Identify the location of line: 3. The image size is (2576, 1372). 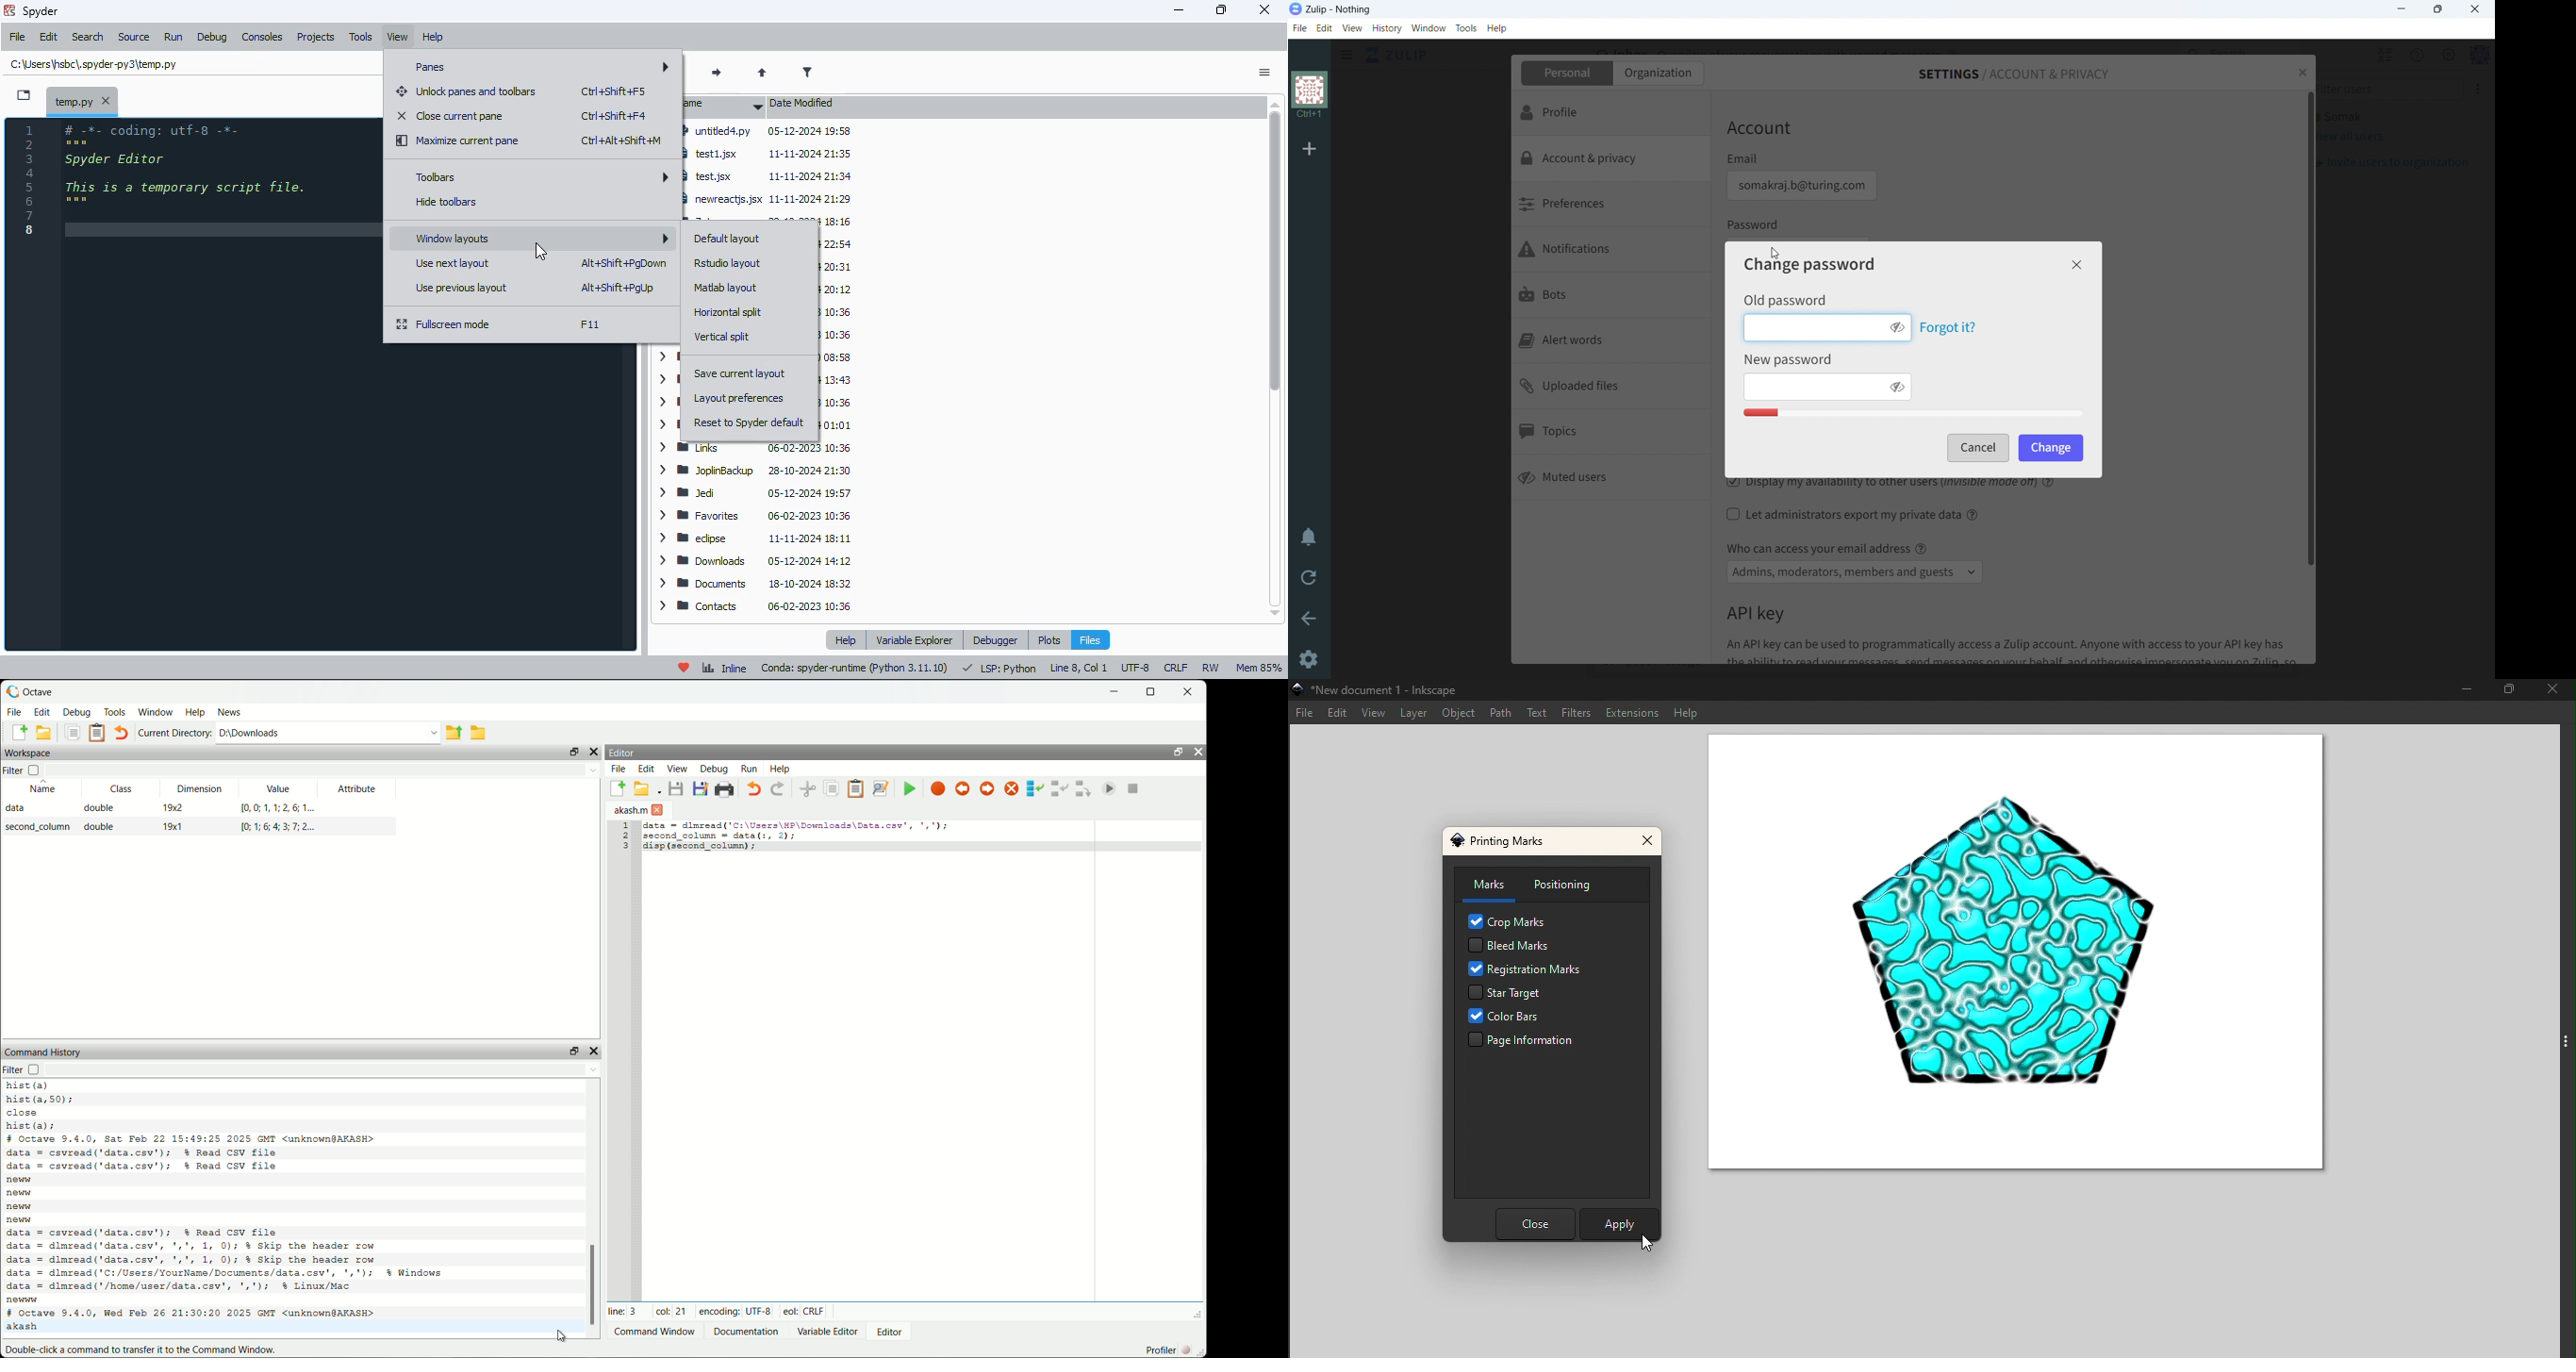
(620, 1310).